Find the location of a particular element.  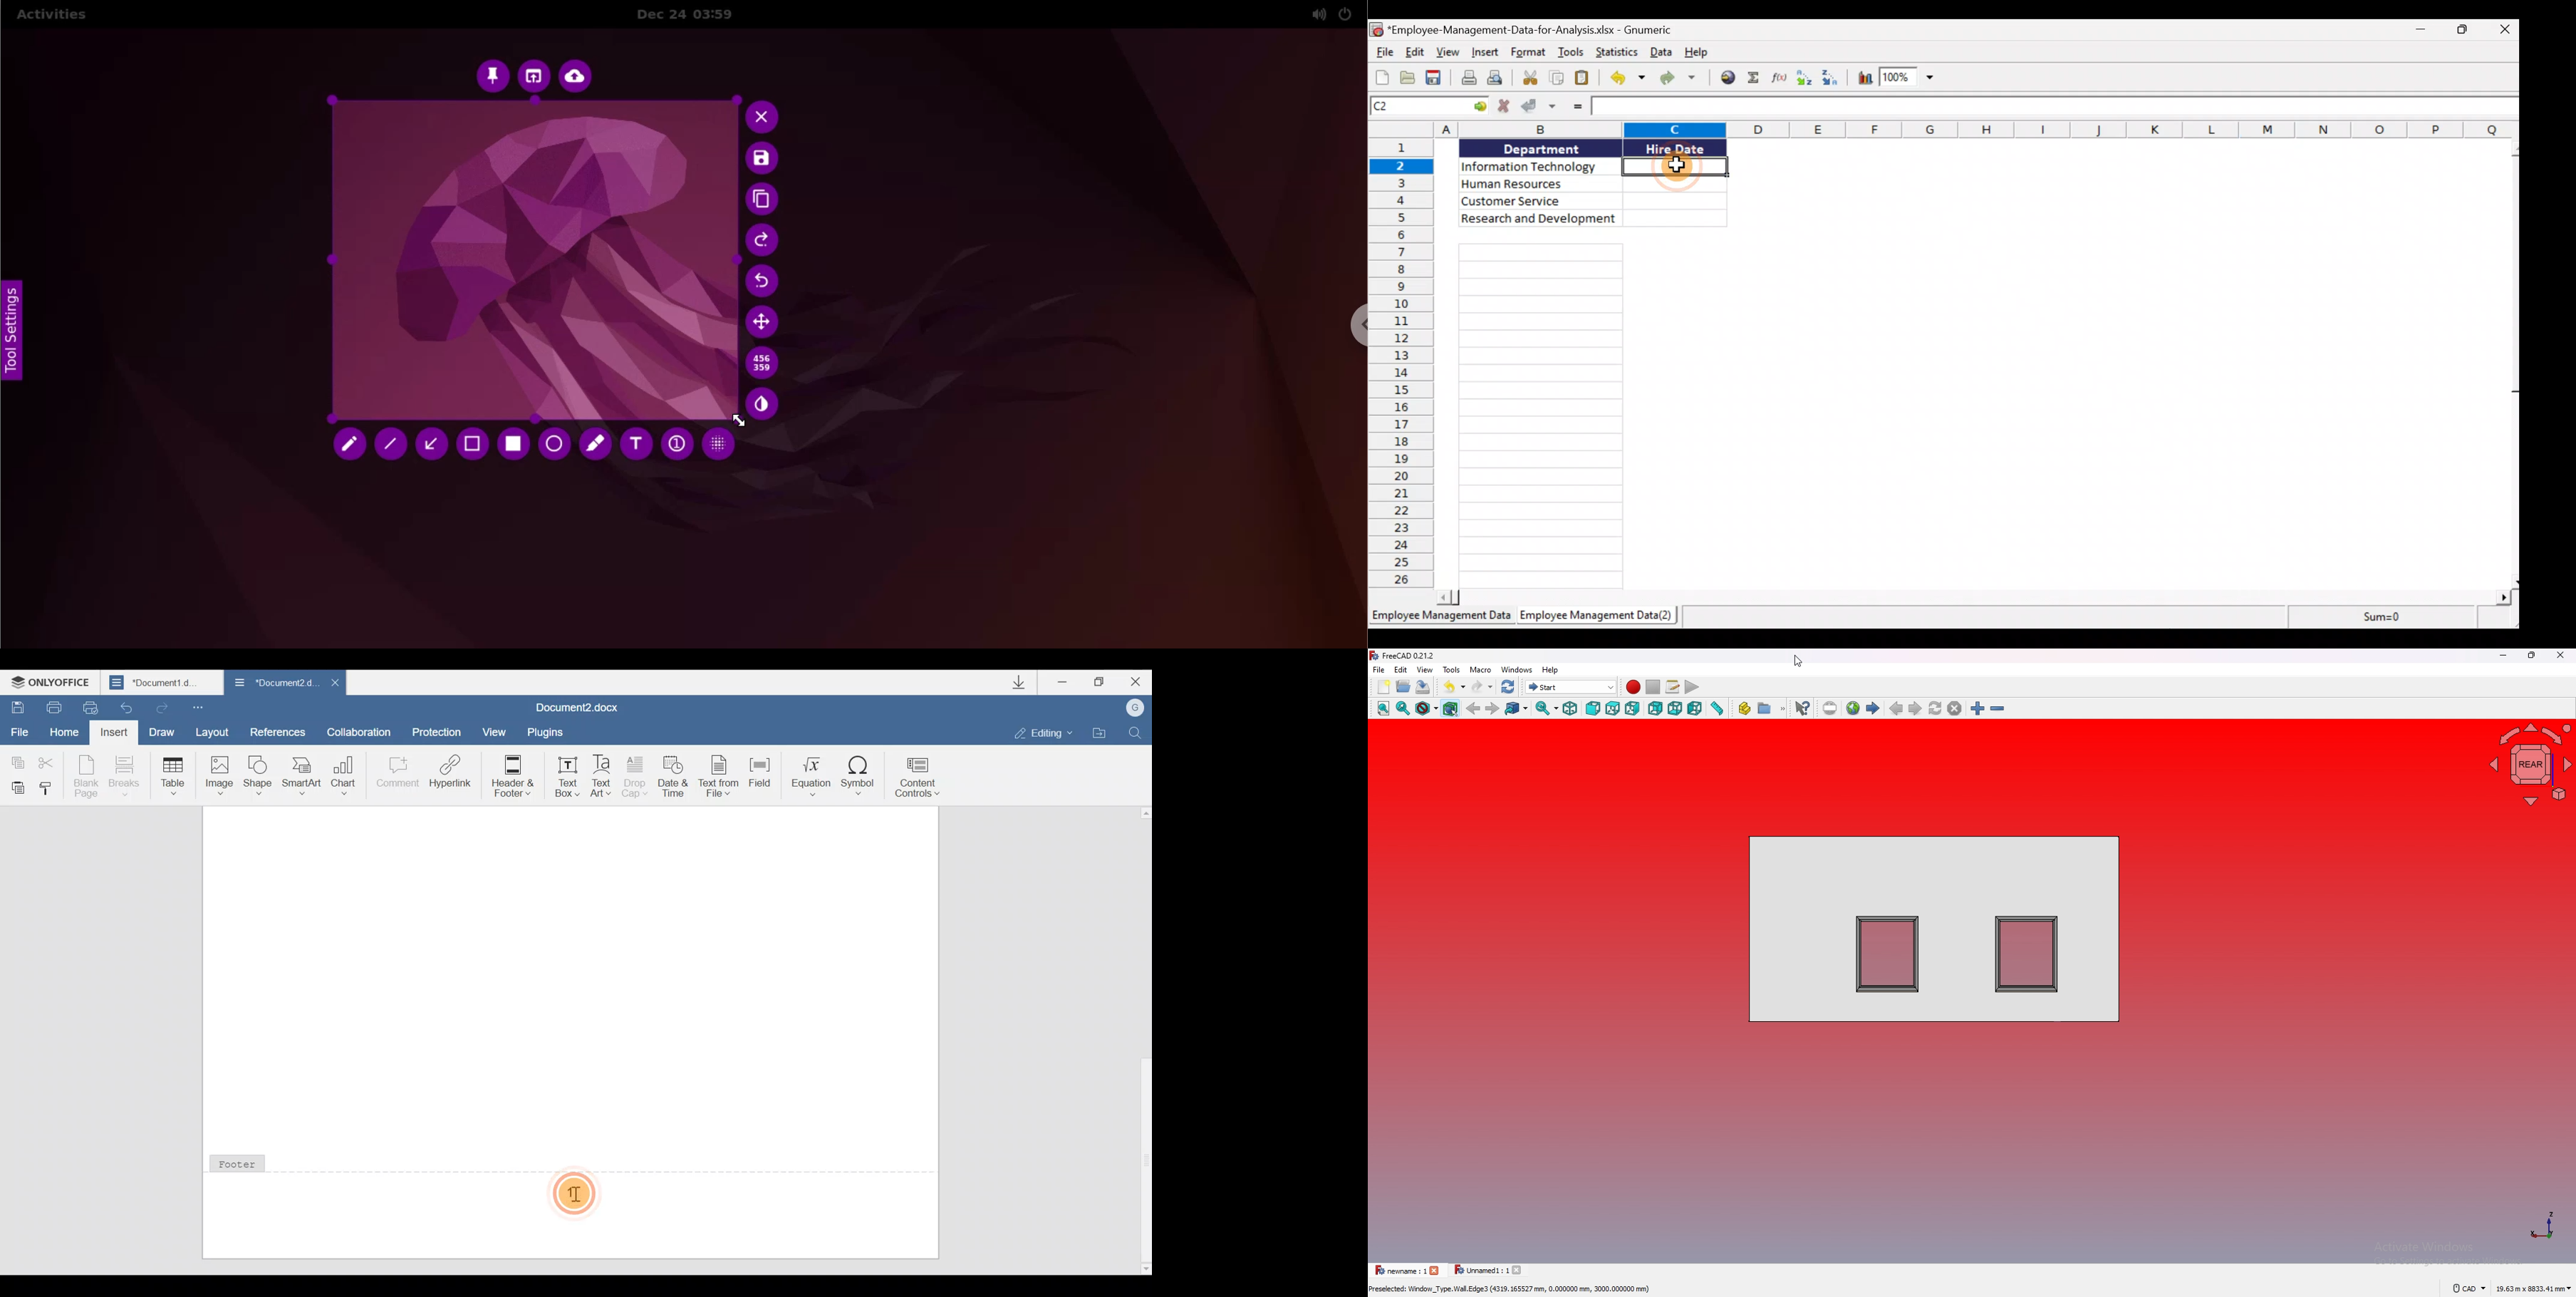

copy to clipboard is located at coordinates (766, 200).